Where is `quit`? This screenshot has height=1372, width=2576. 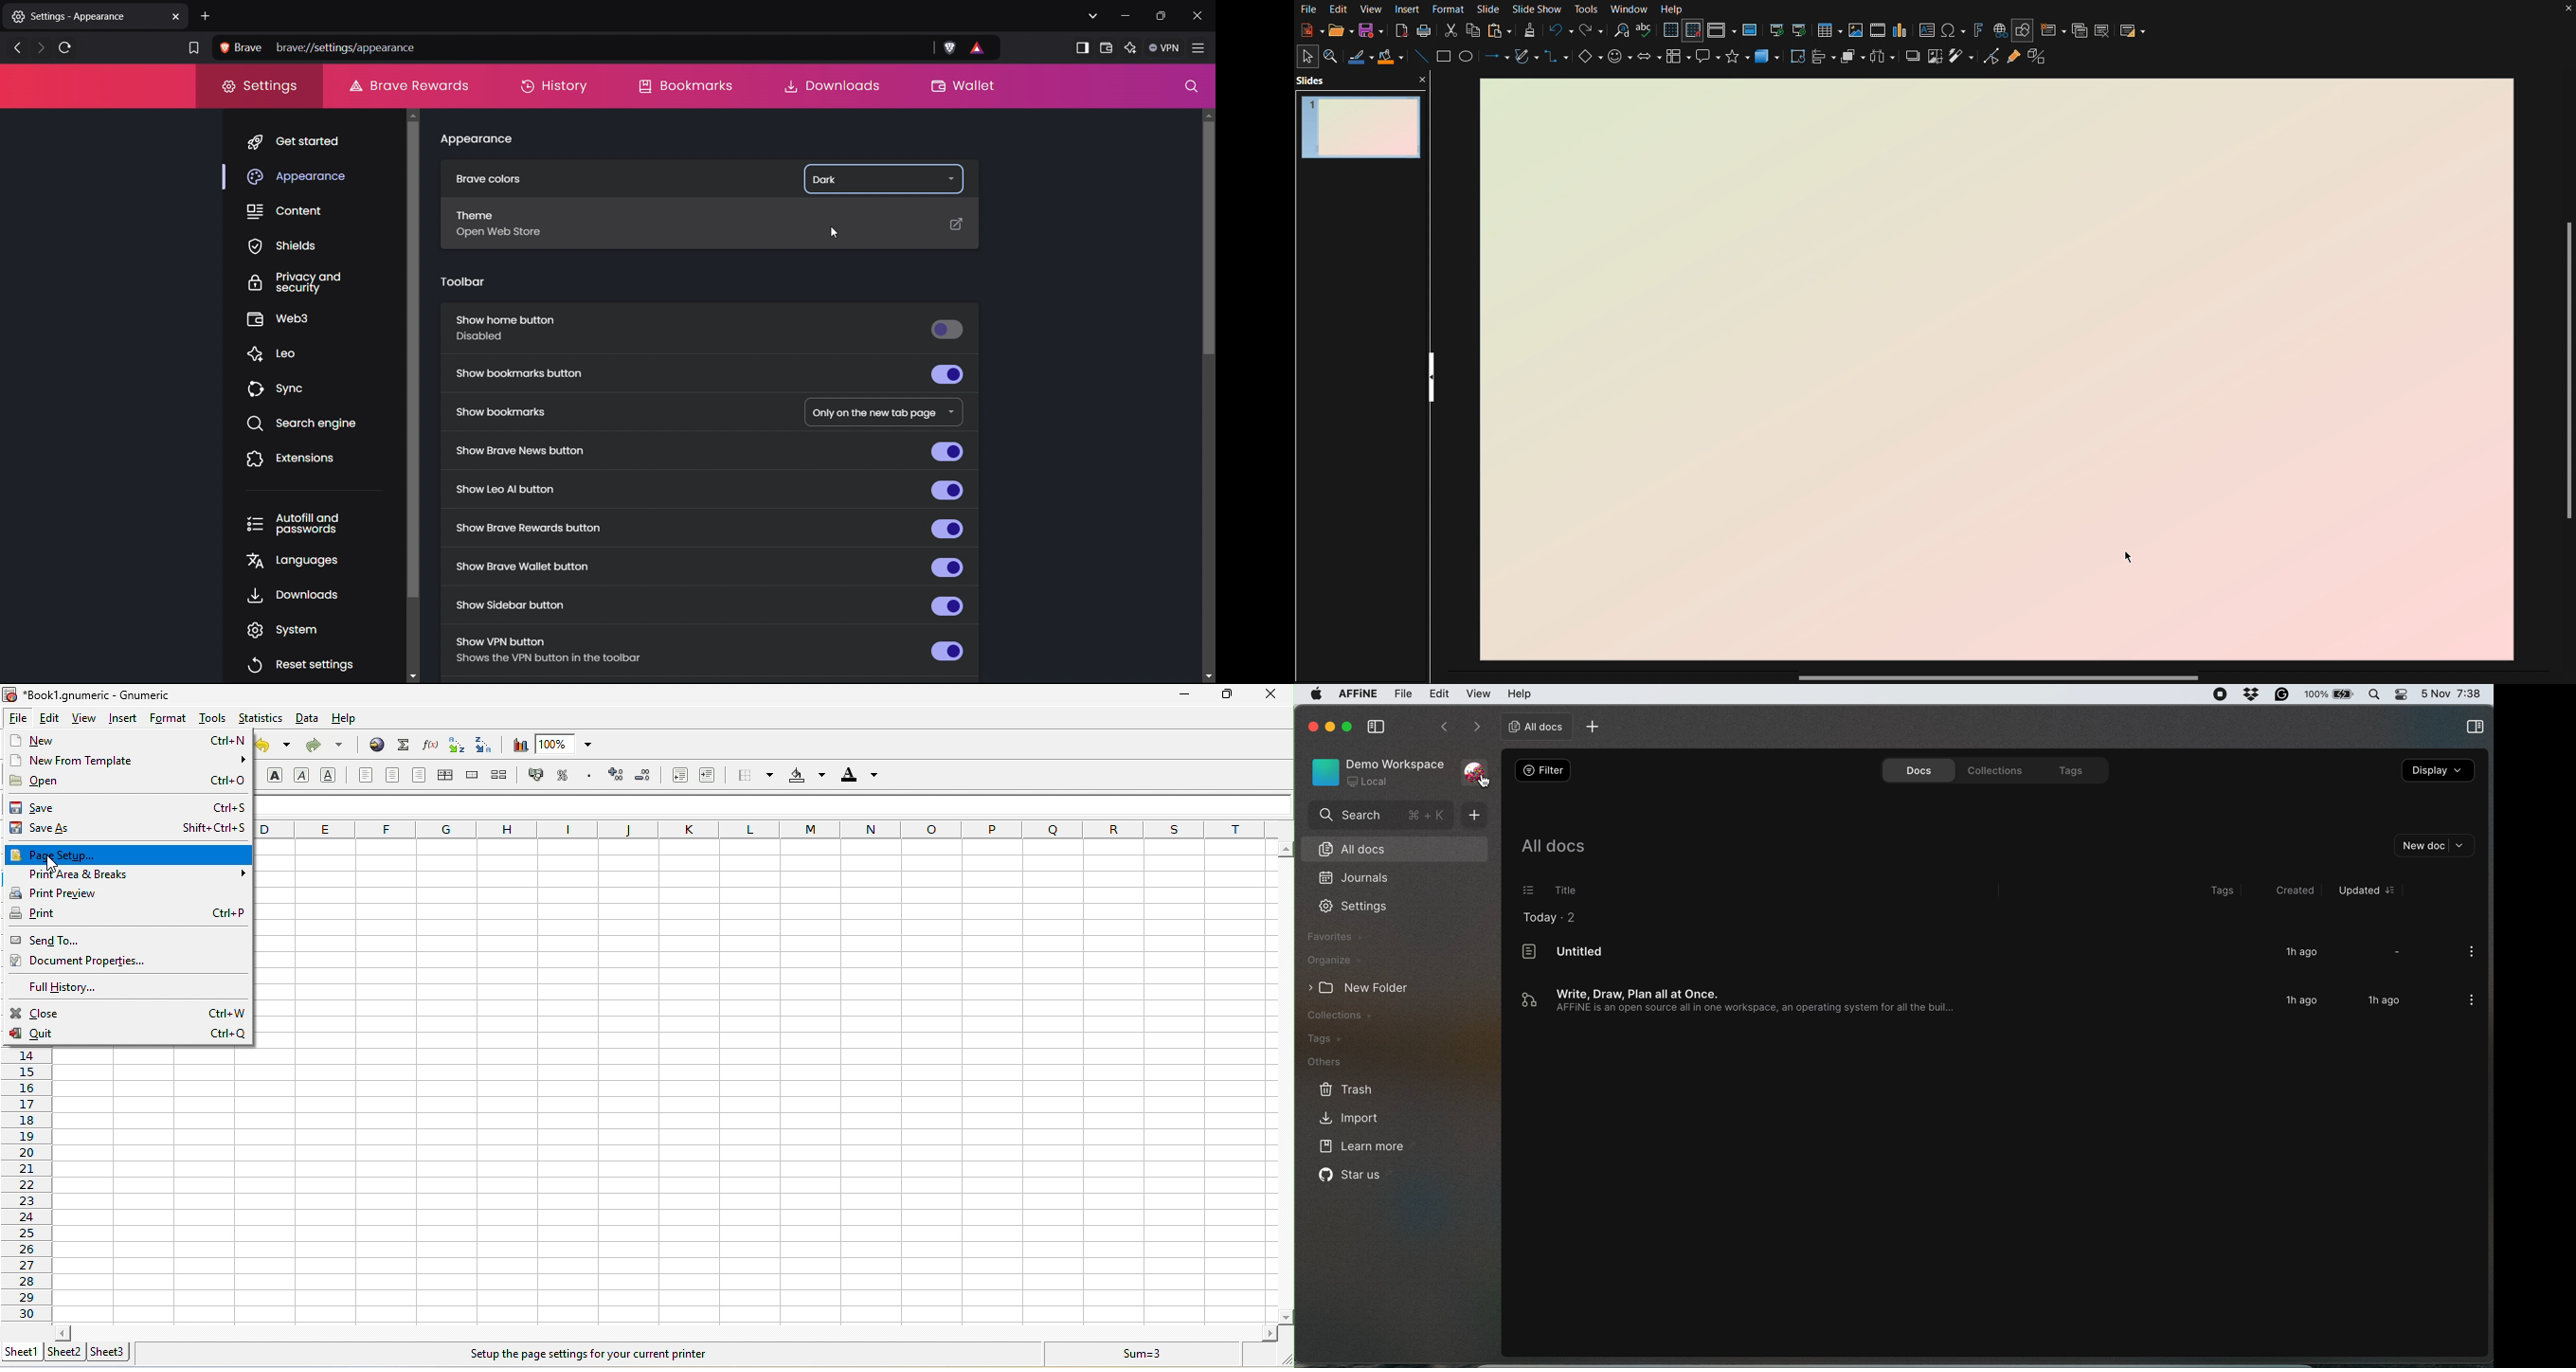
quit is located at coordinates (128, 1036).